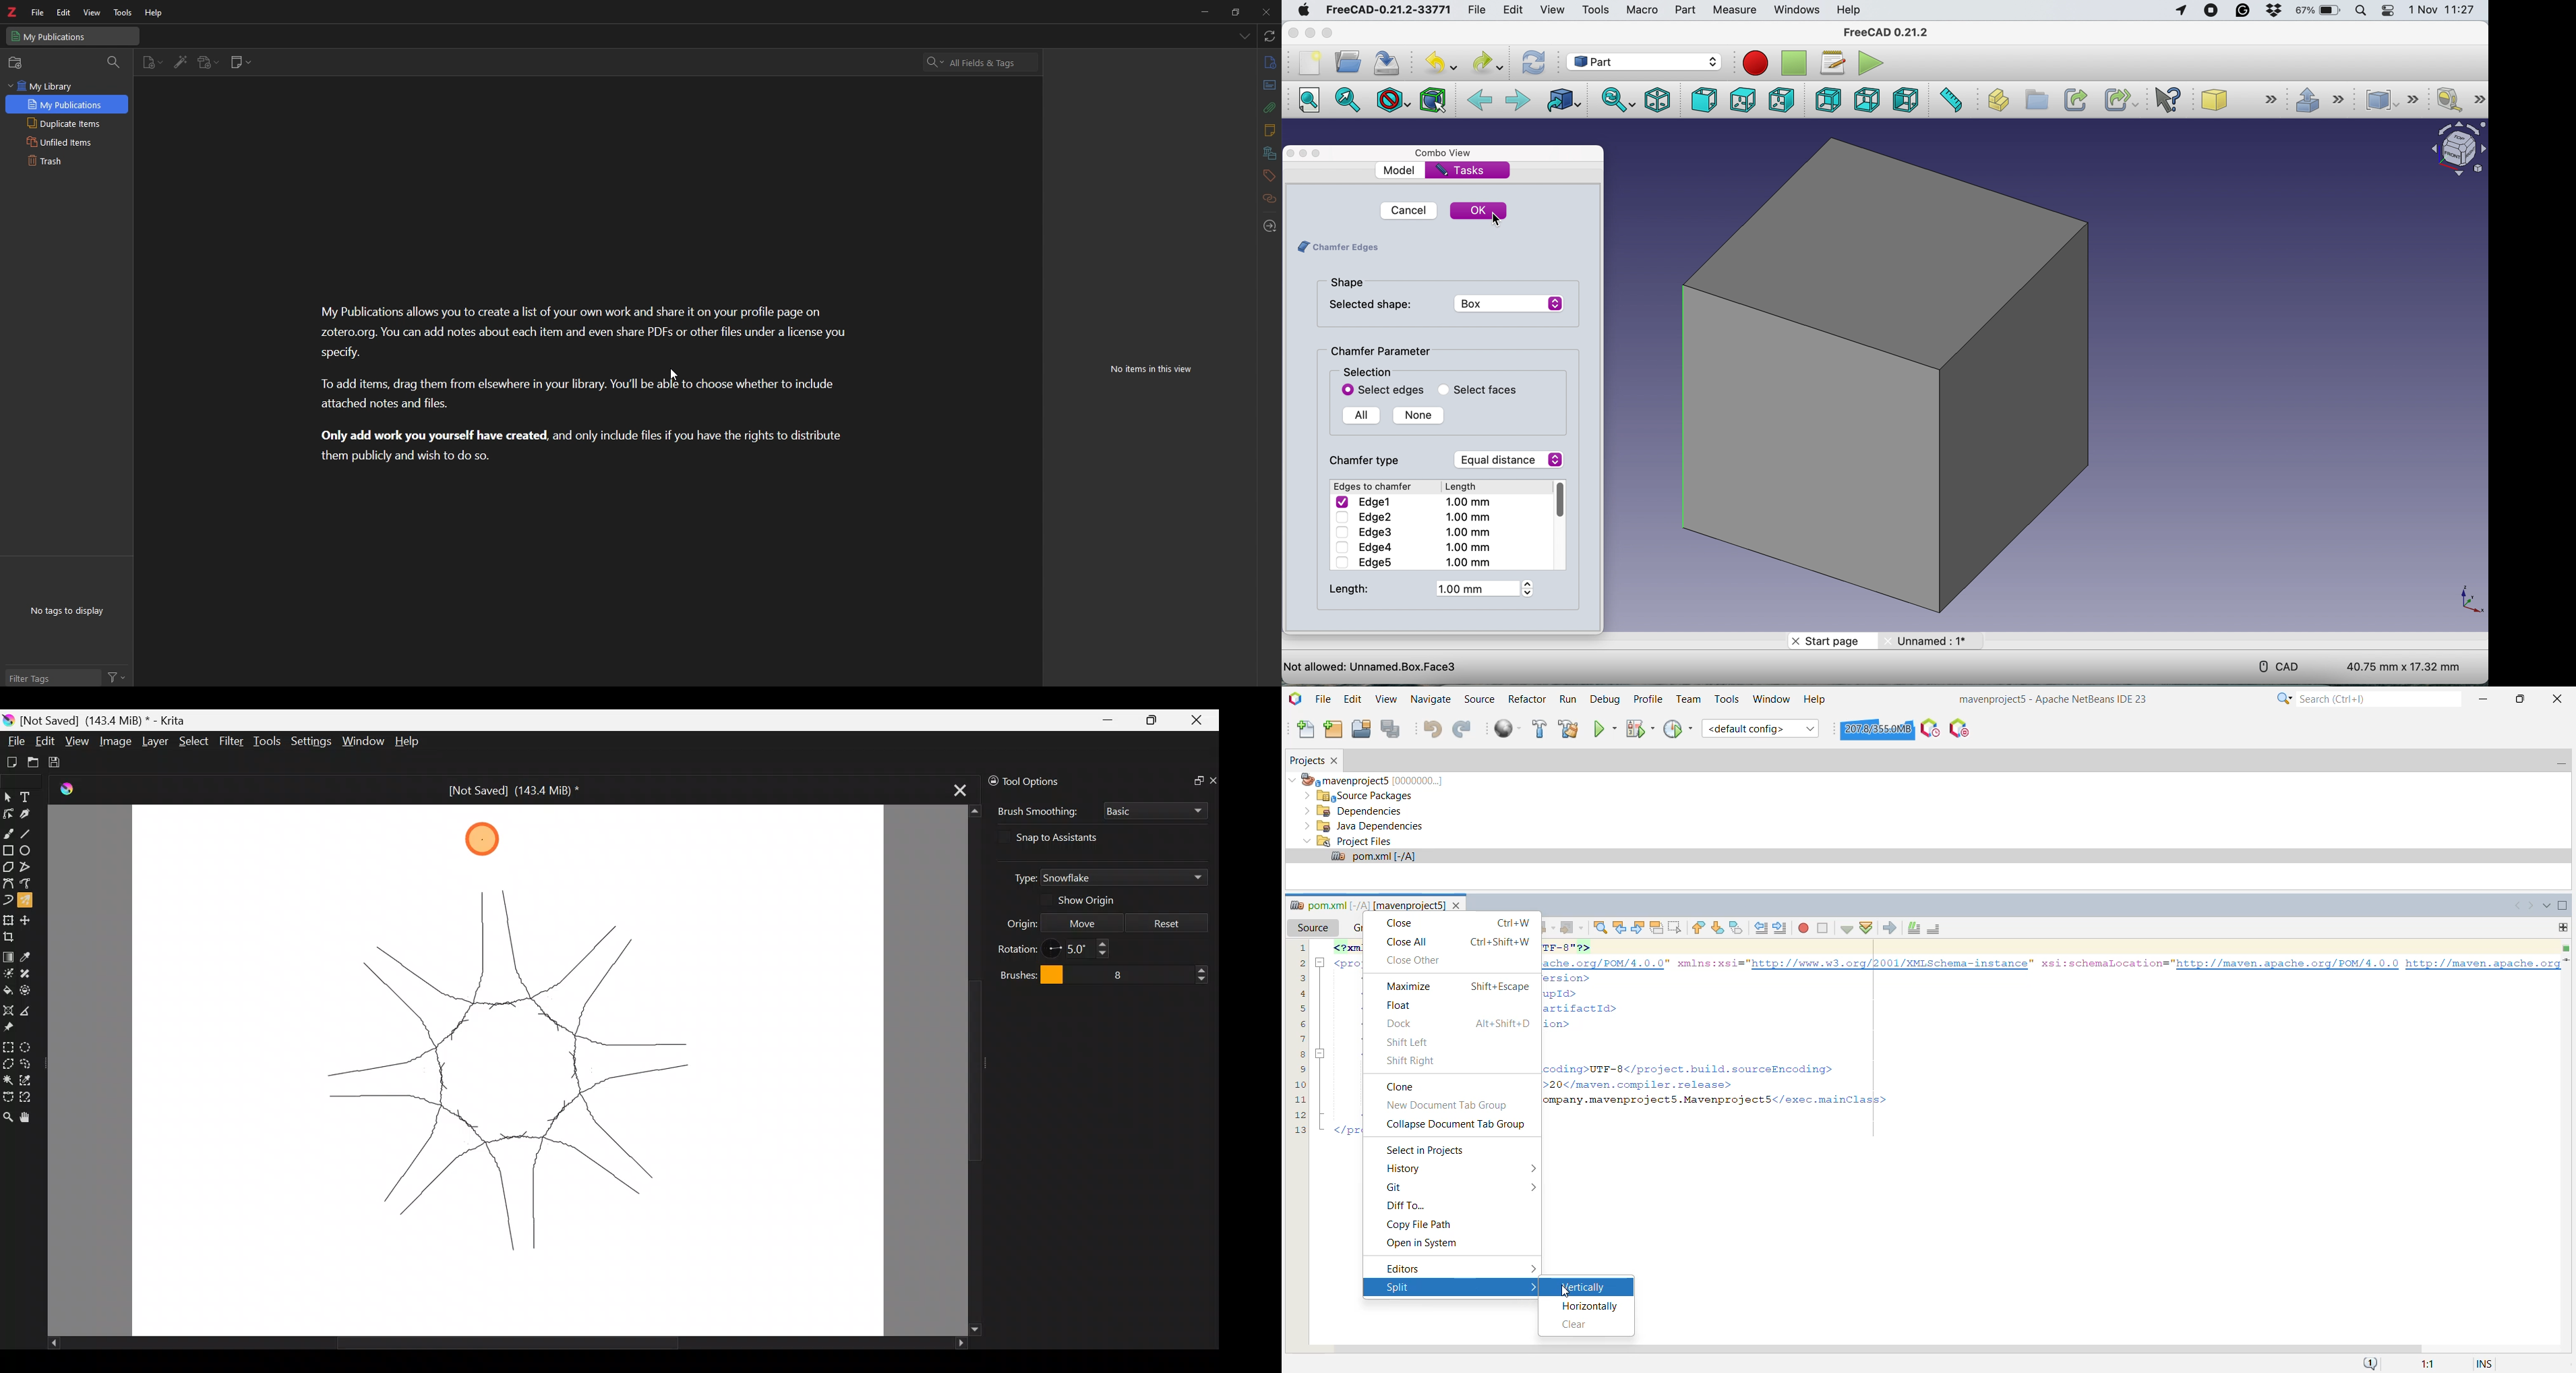  What do you see at coordinates (1304, 8) in the screenshot?
I see `system logo` at bounding box center [1304, 8].